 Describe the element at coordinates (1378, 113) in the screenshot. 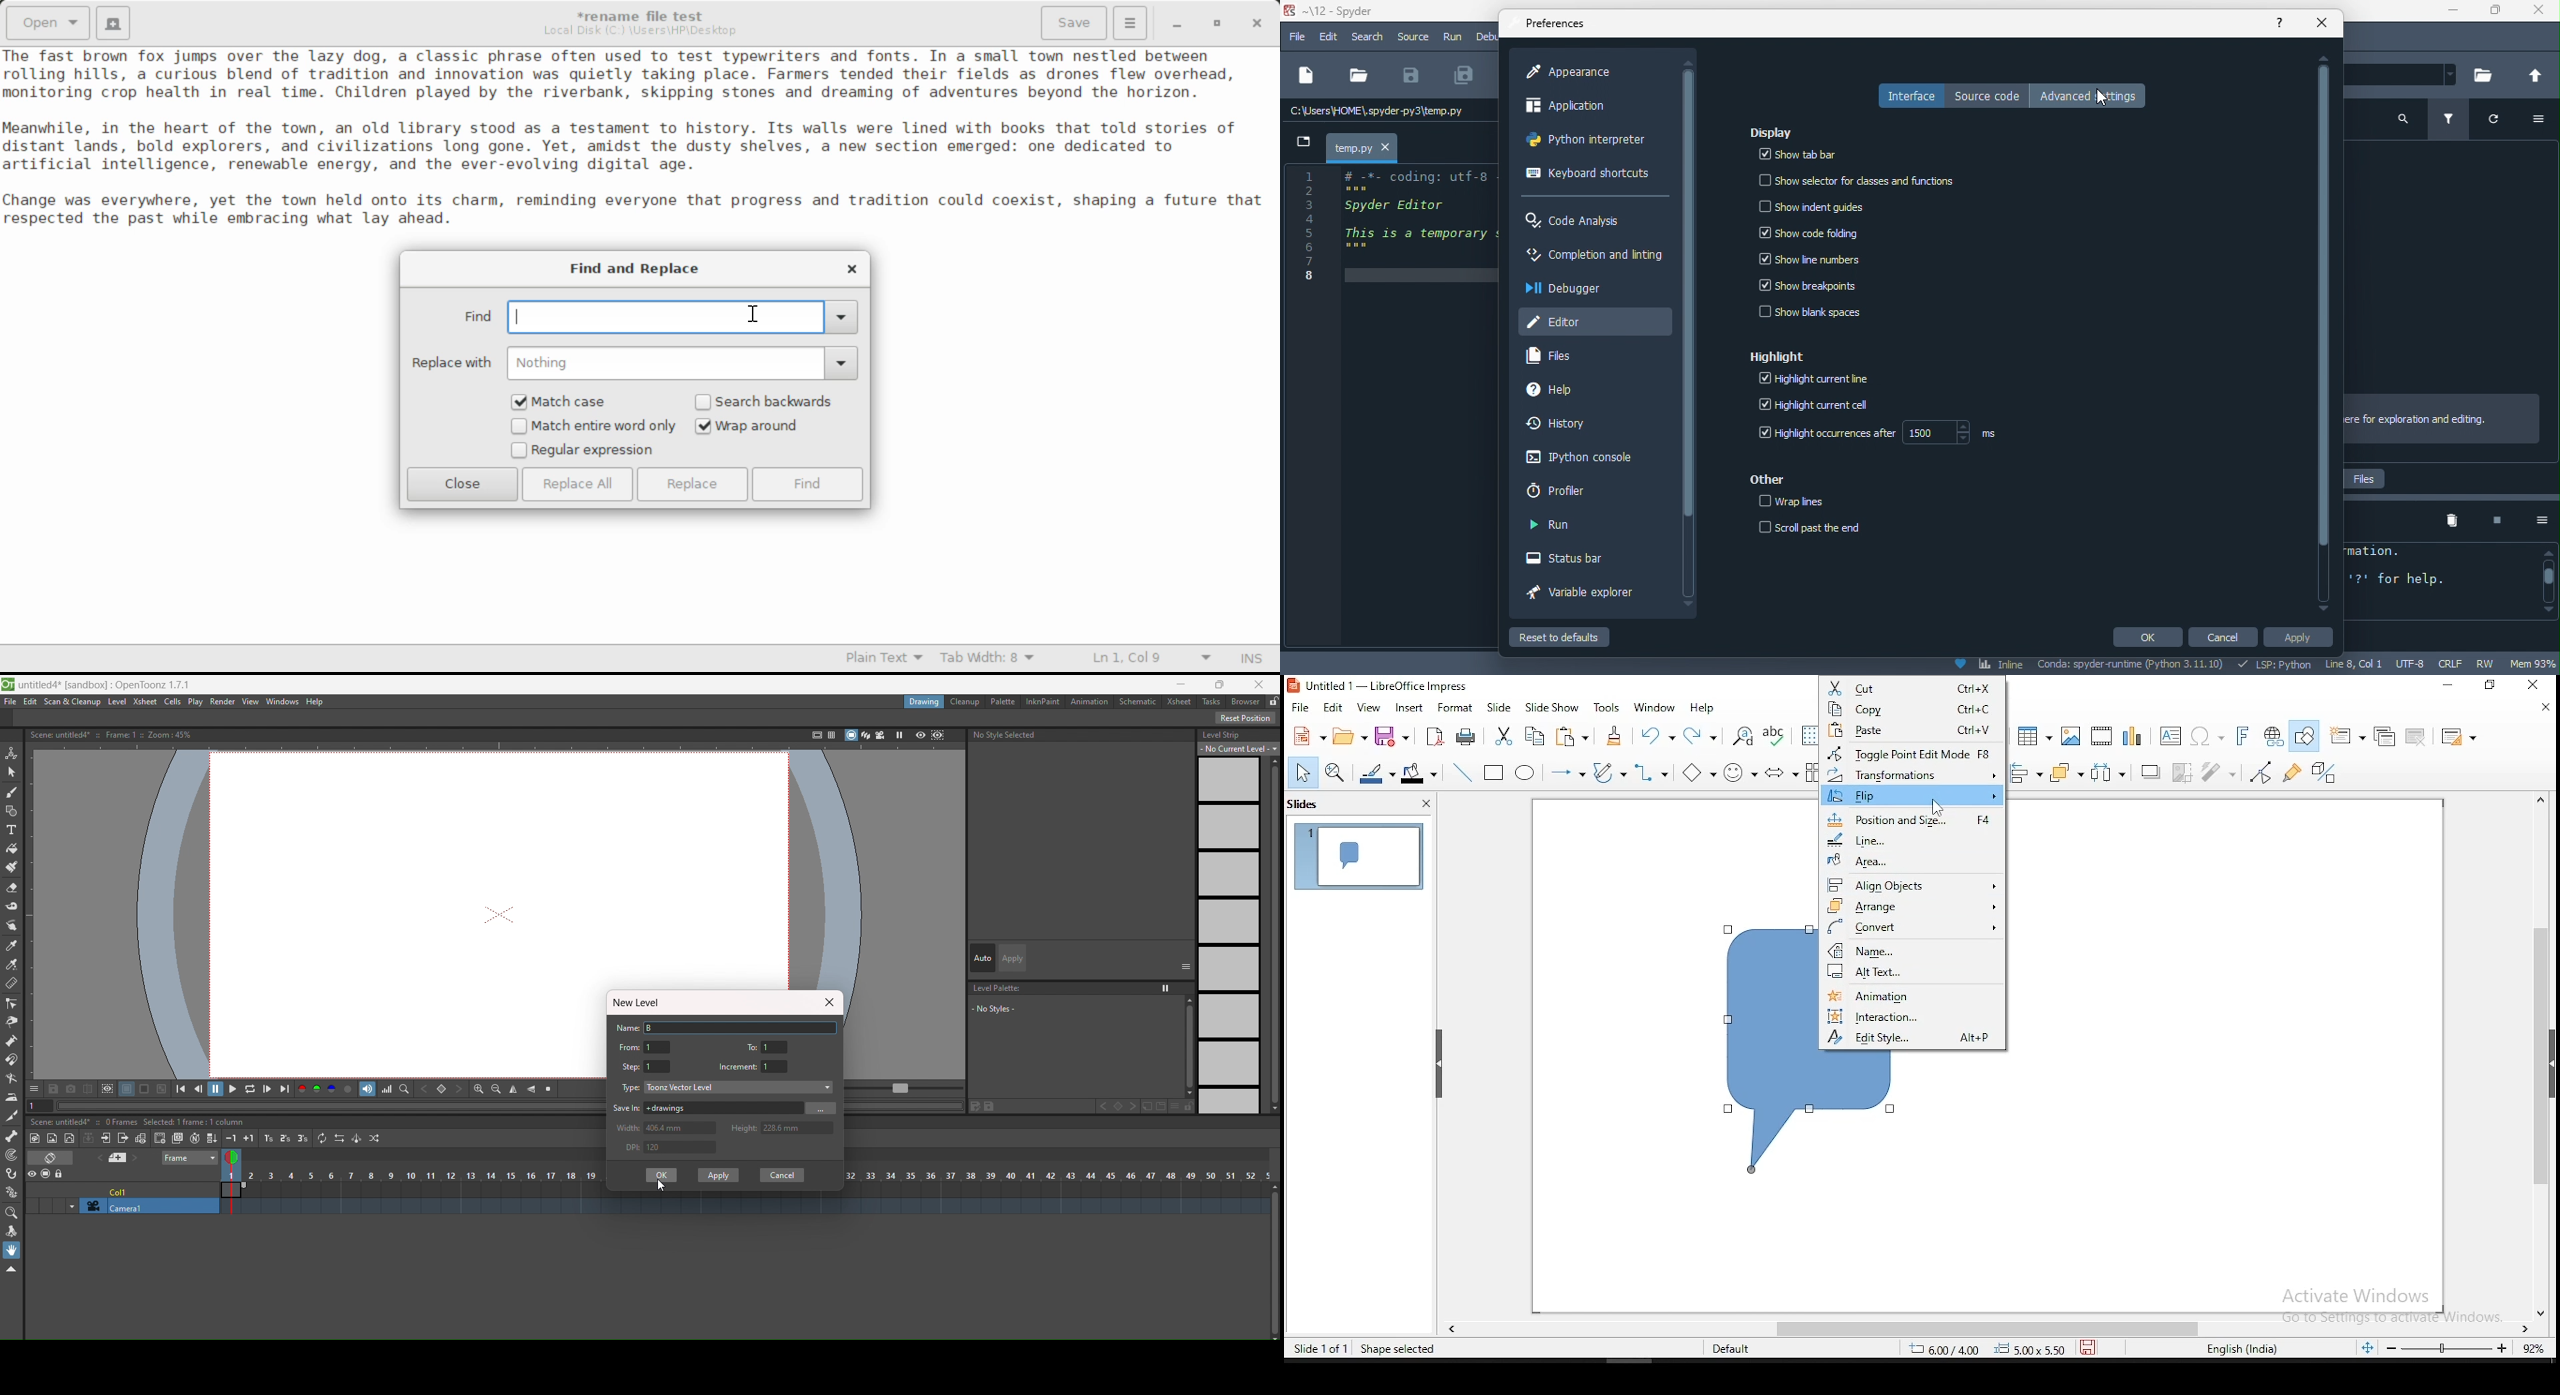

I see `c\users\homespyder` at that location.